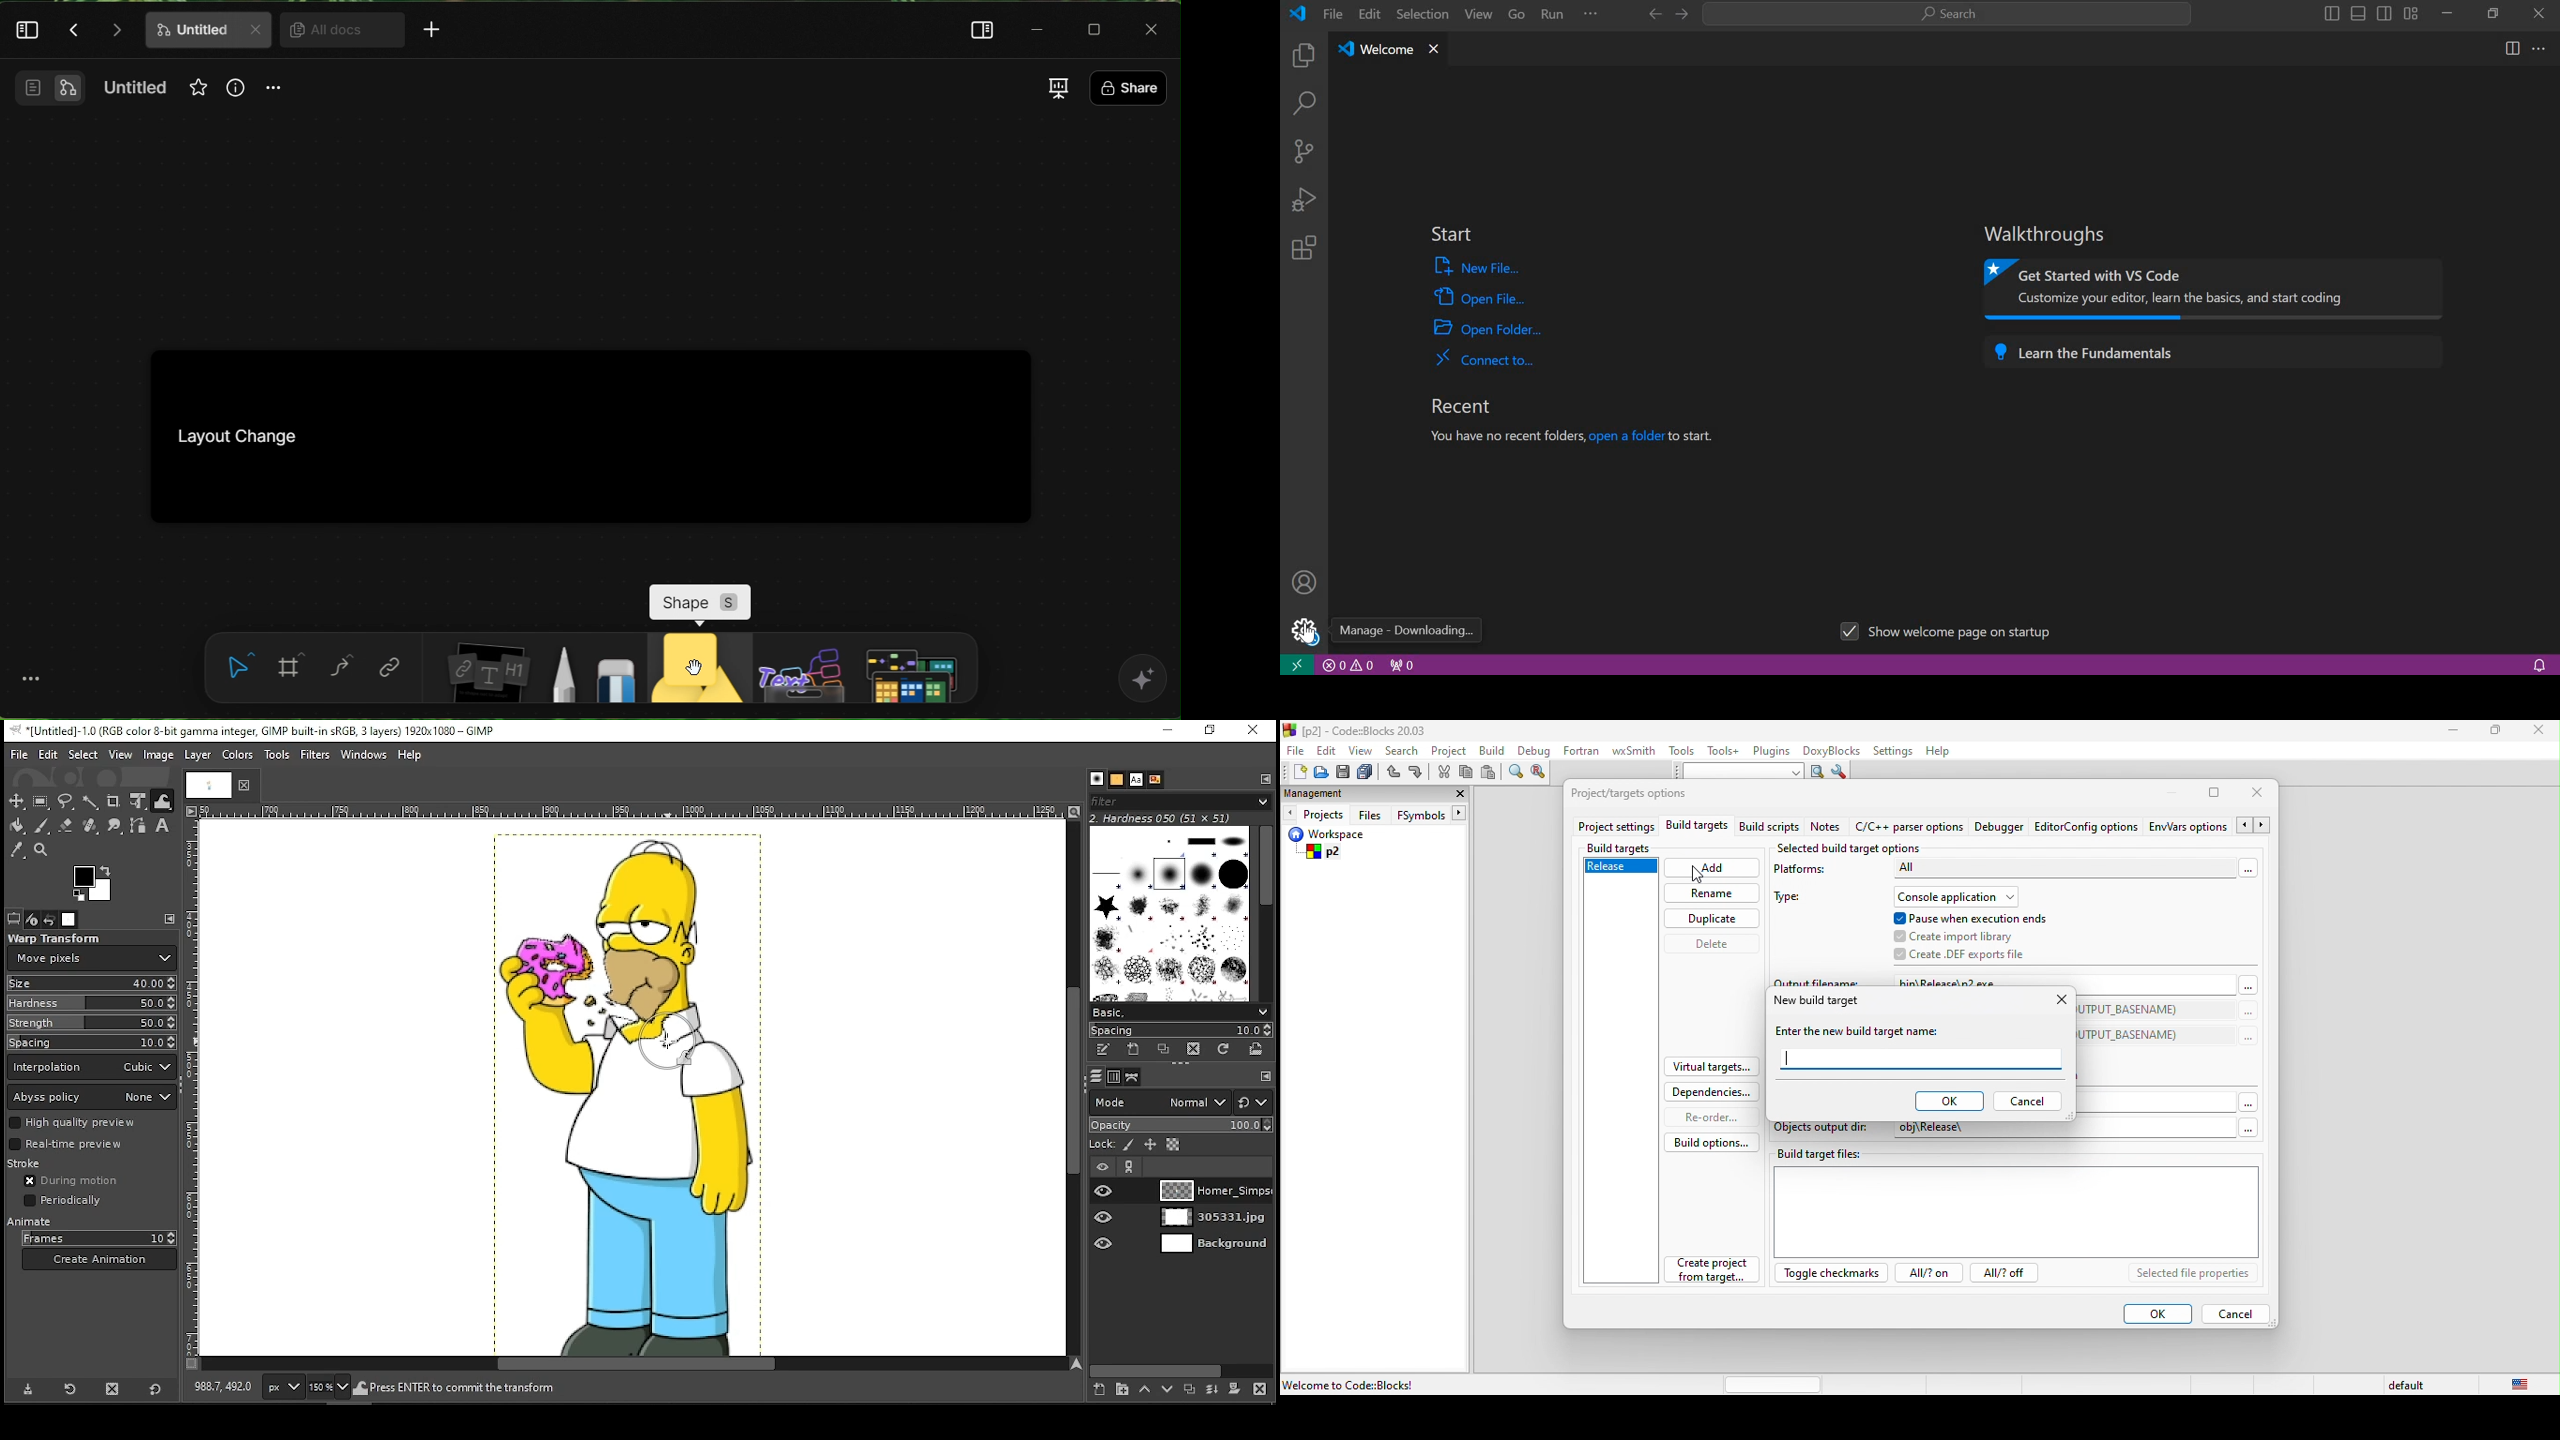  What do you see at coordinates (1491, 773) in the screenshot?
I see `paste` at bounding box center [1491, 773].